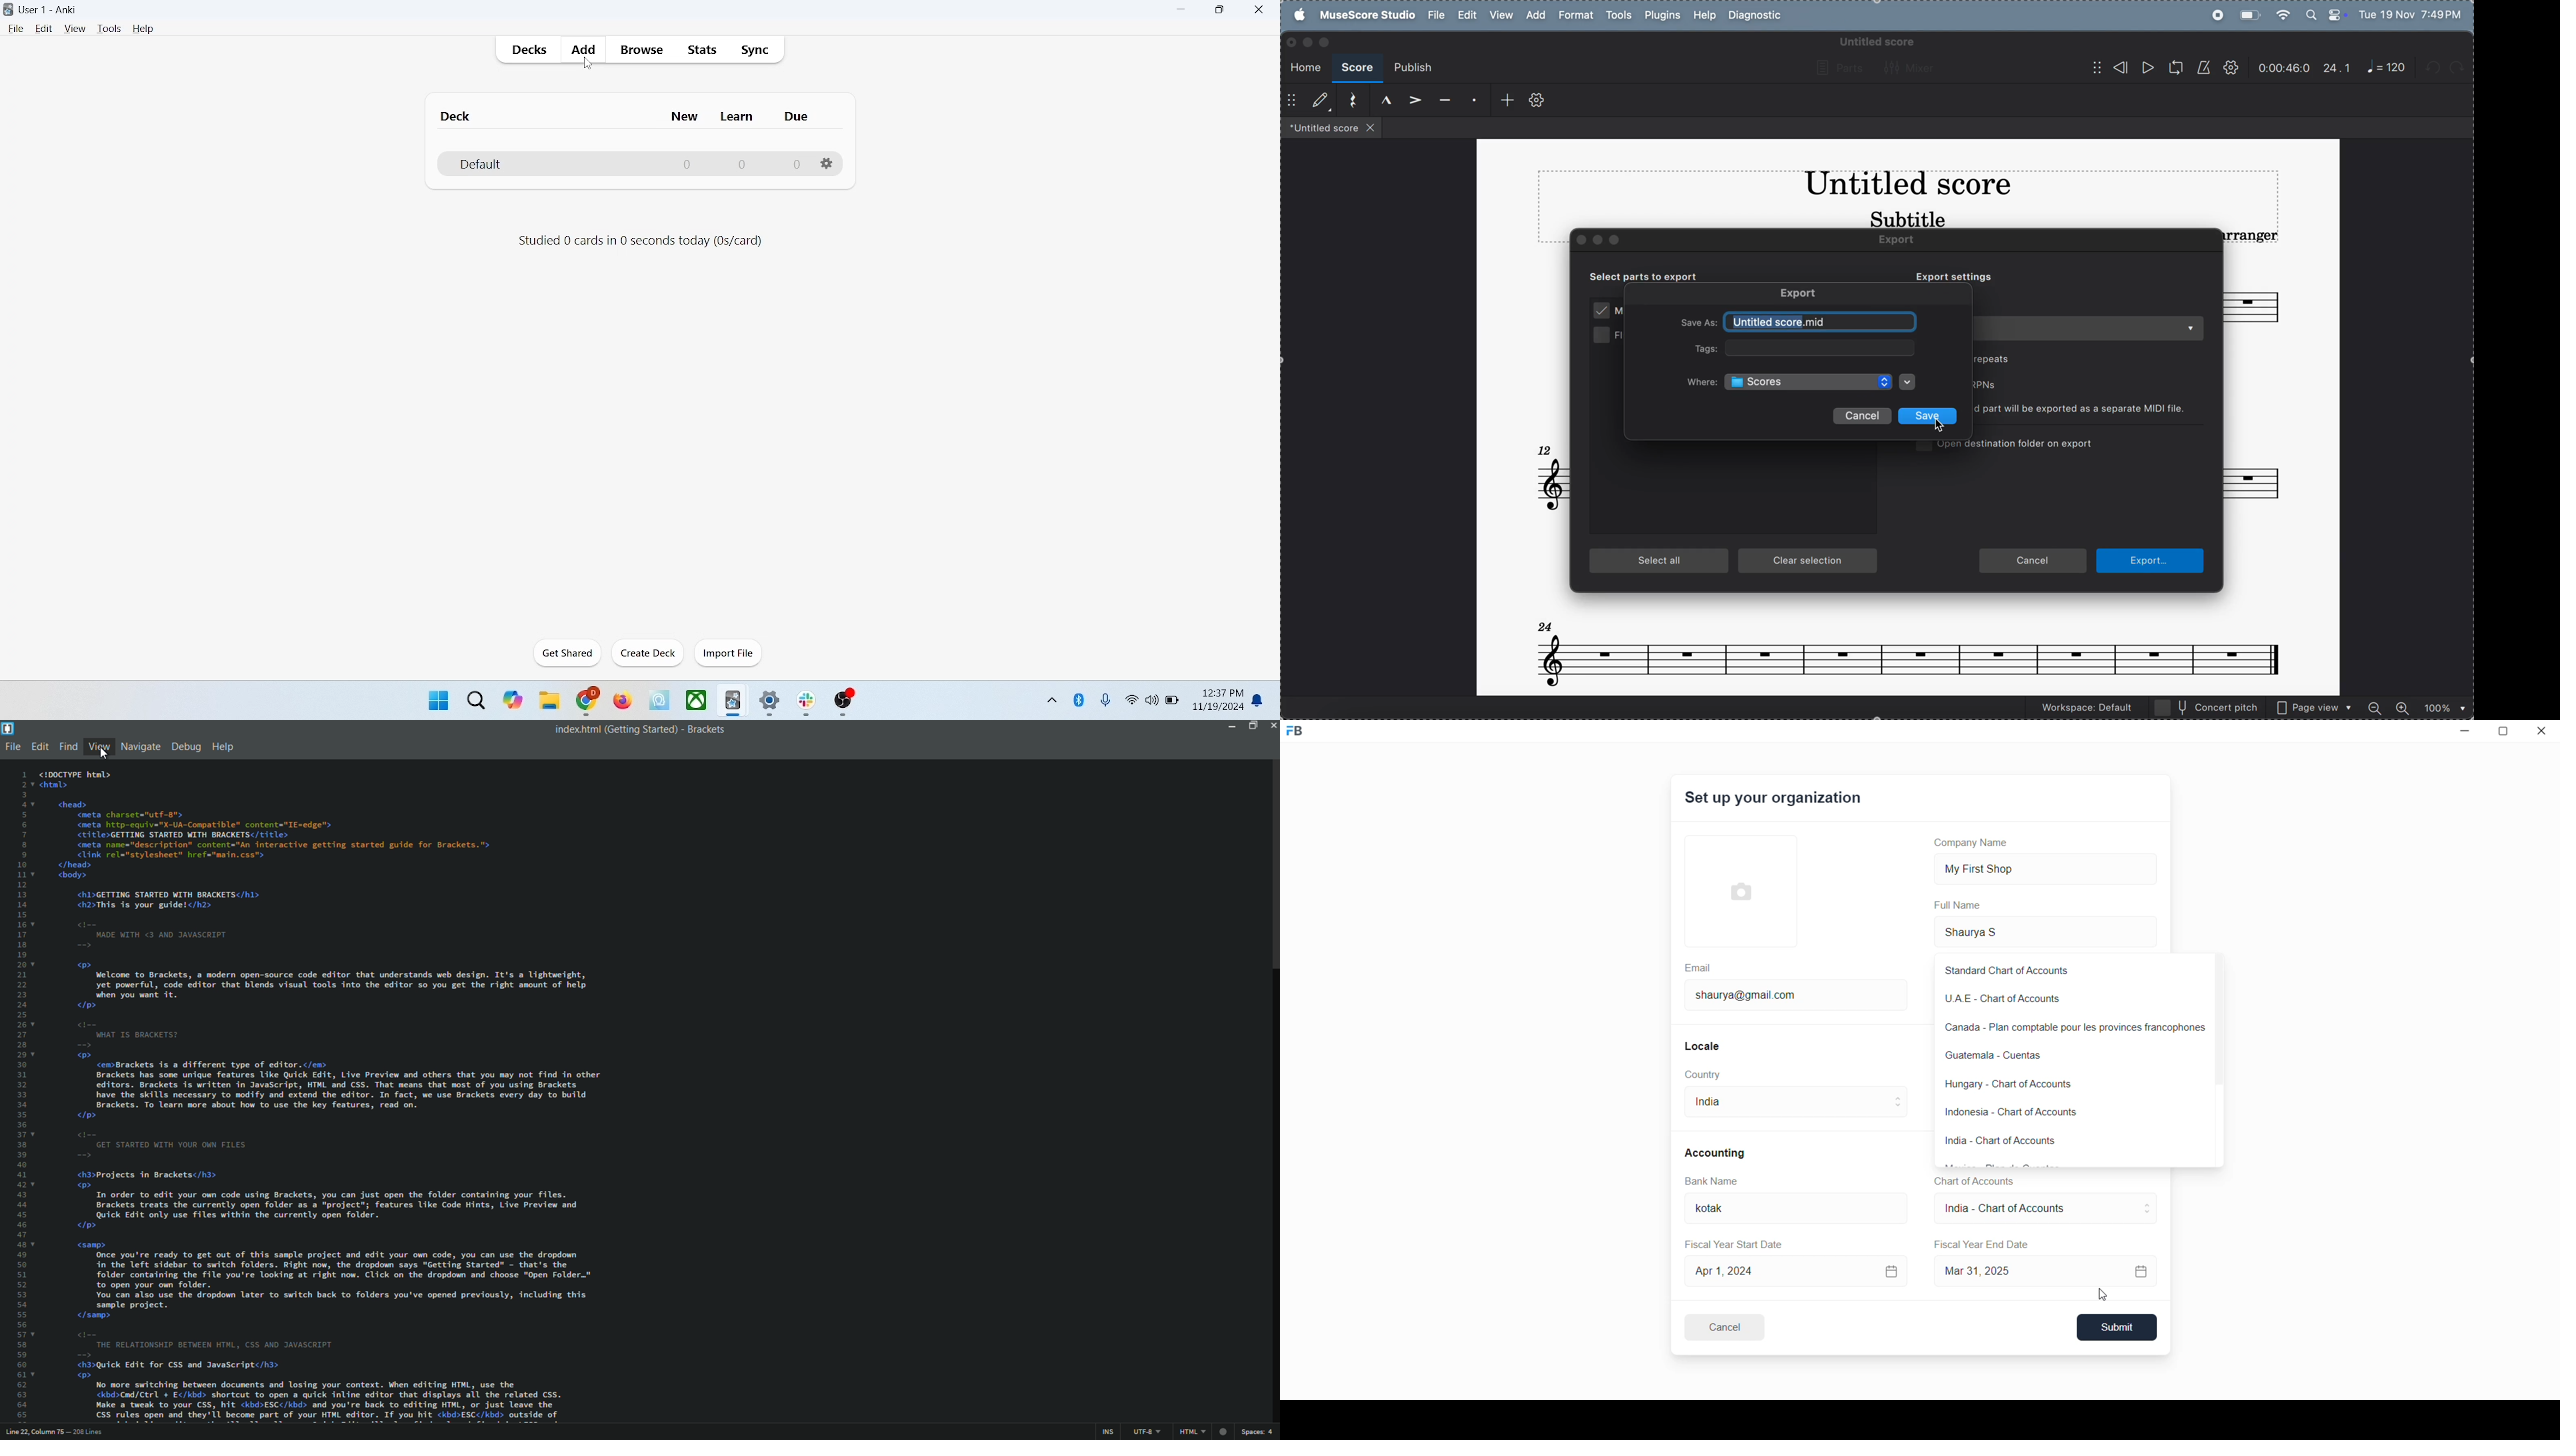  I want to click on close app, so click(1272, 725).